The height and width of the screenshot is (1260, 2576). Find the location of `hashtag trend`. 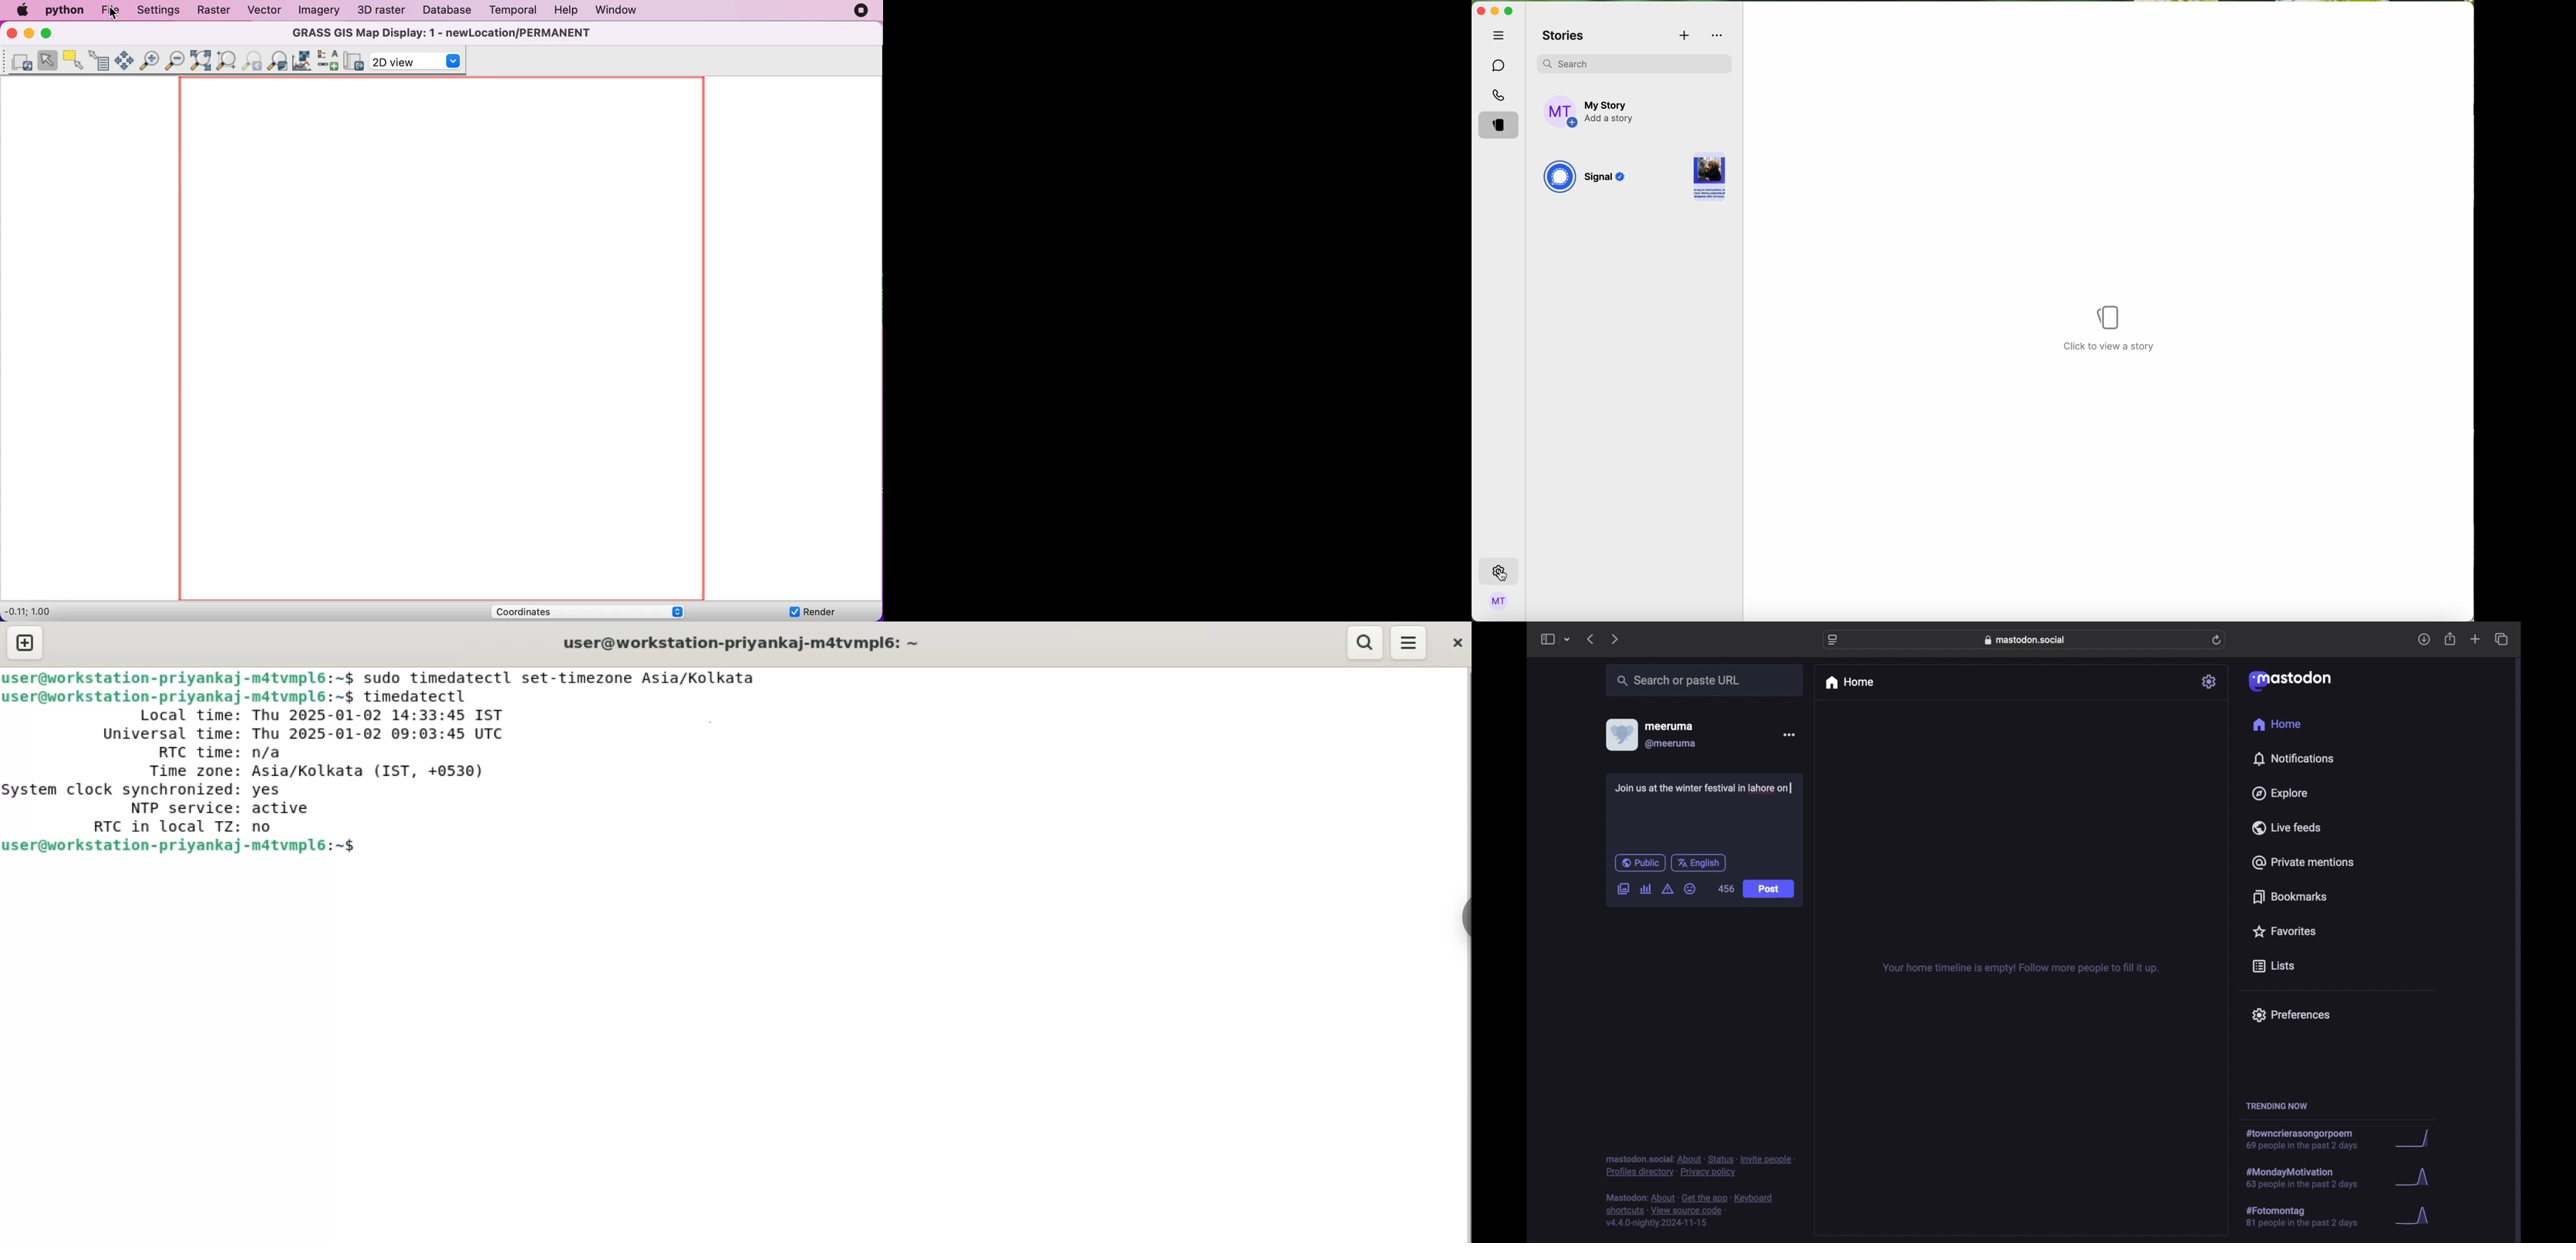

hashtag trend is located at coordinates (2308, 1140).